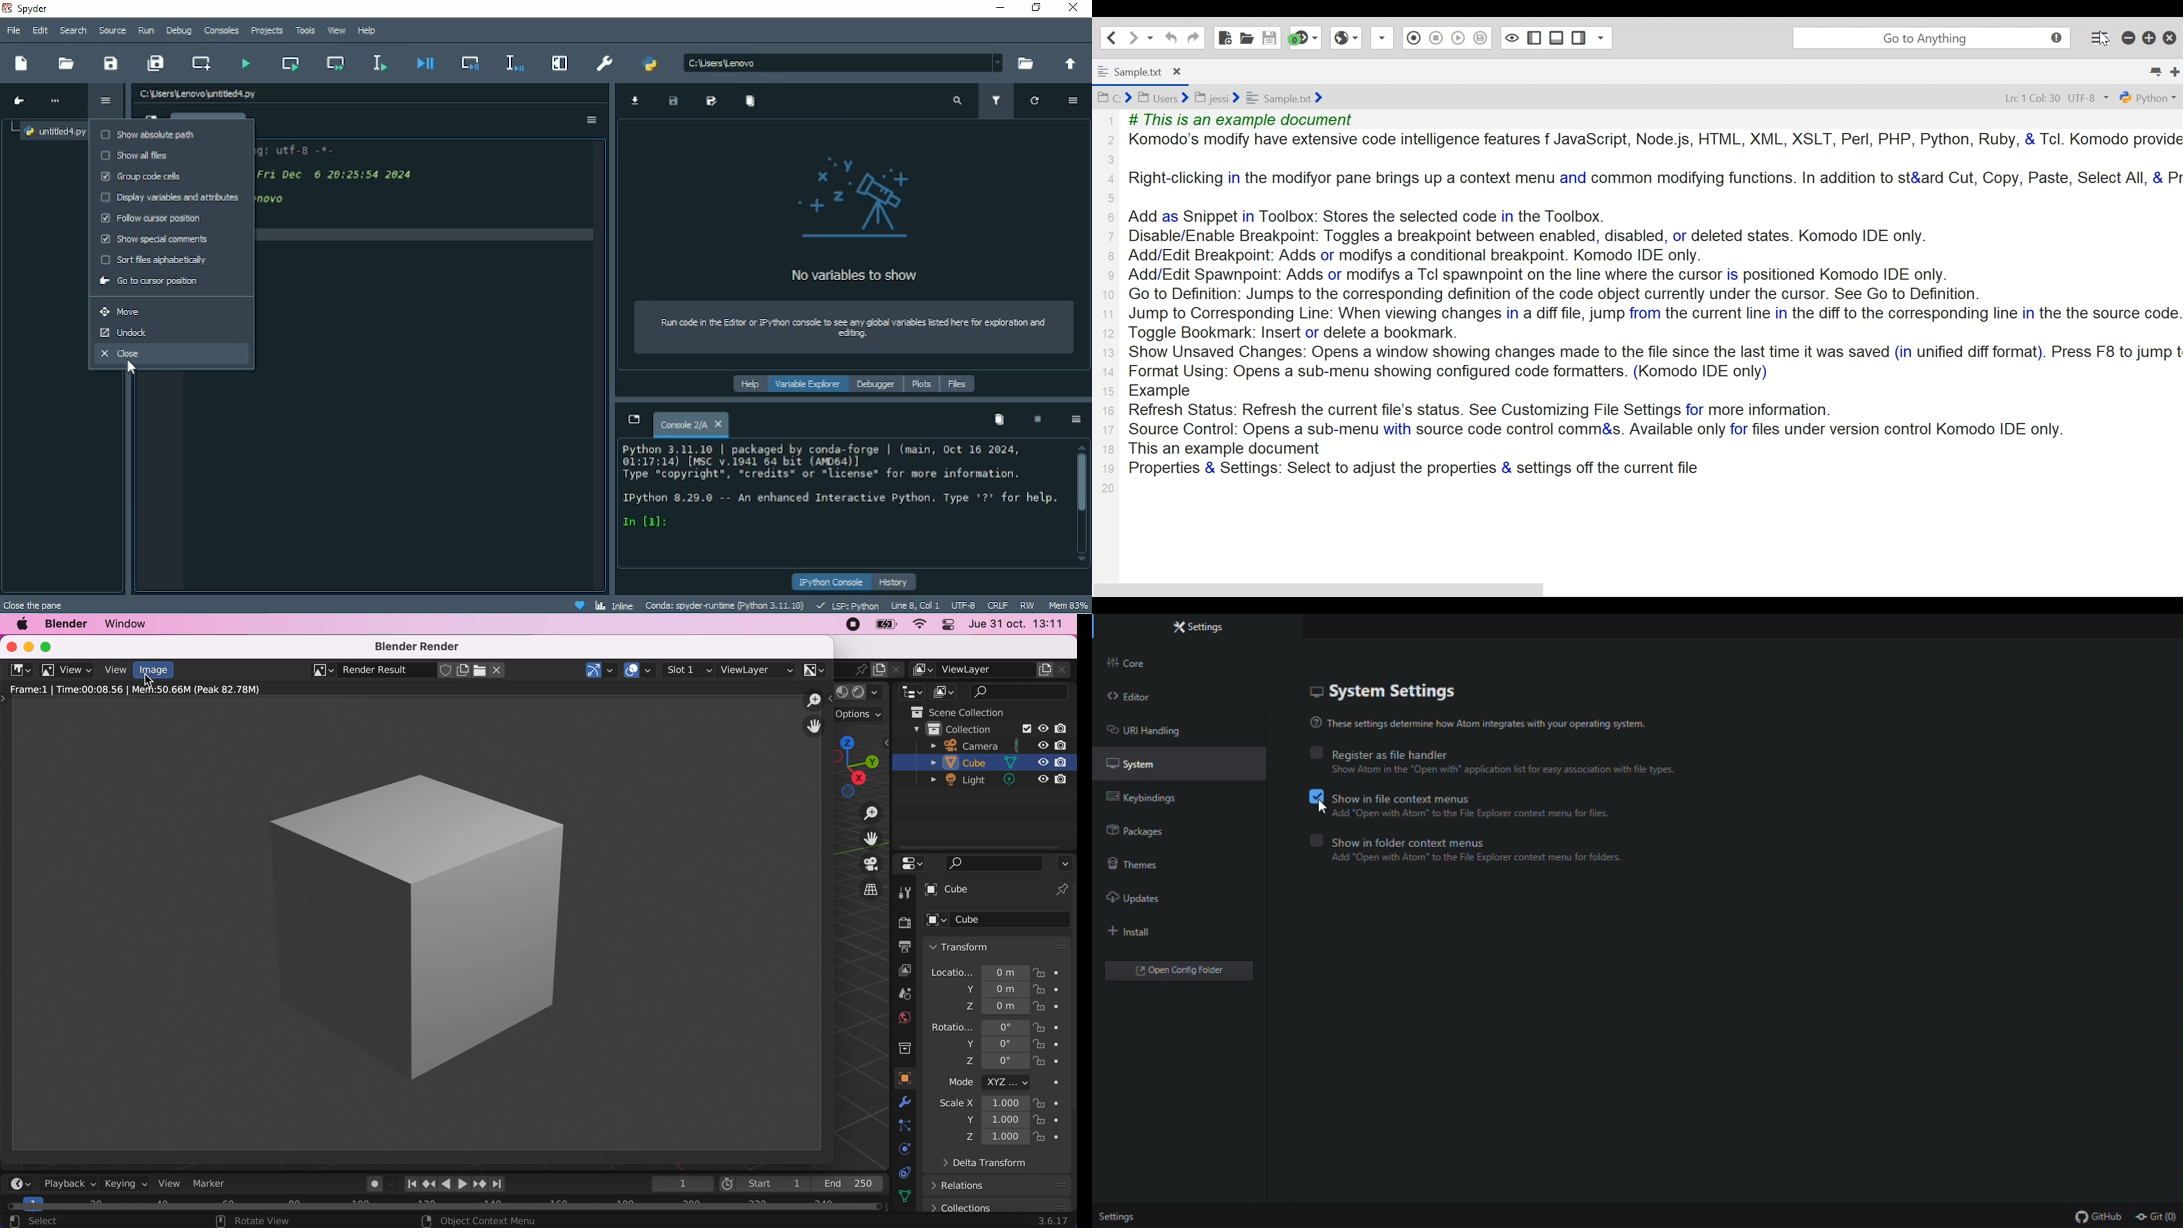 This screenshot has height=1232, width=2184. Describe the element at coordinates (12, 31) in the screenshot. I see `File` at that location.